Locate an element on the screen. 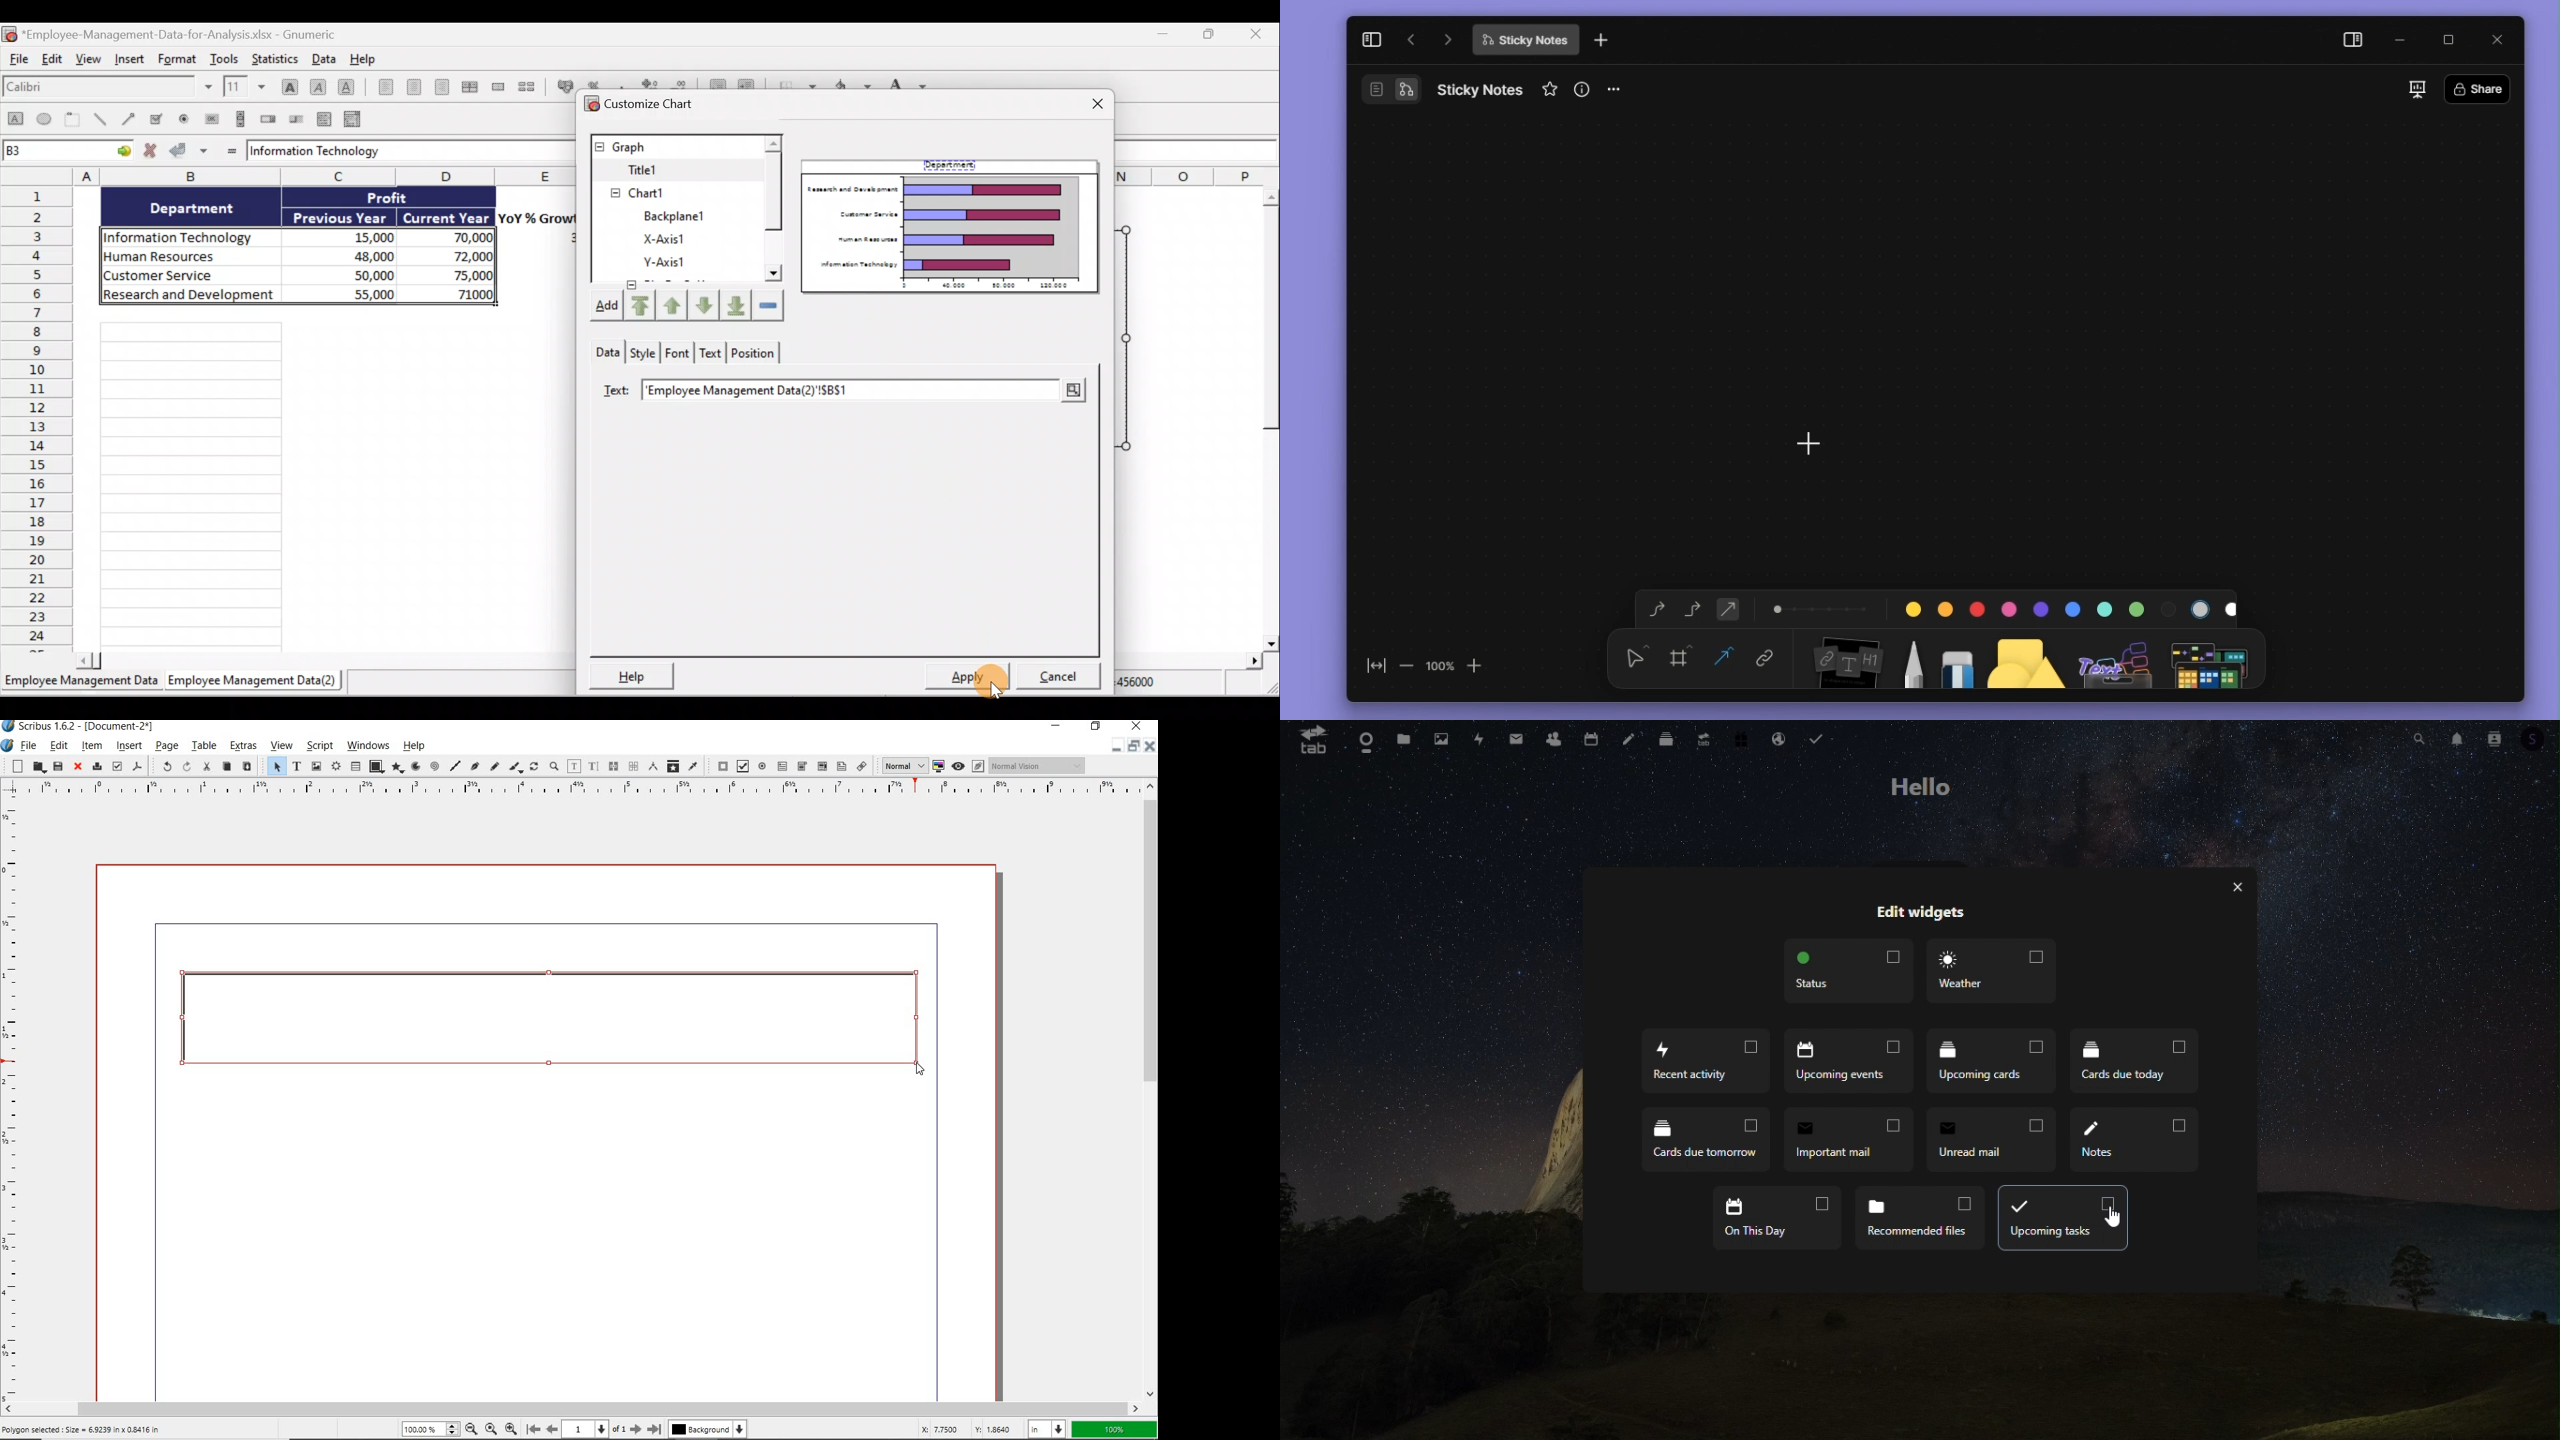  save as pdf is located at coordinates (138, 768).